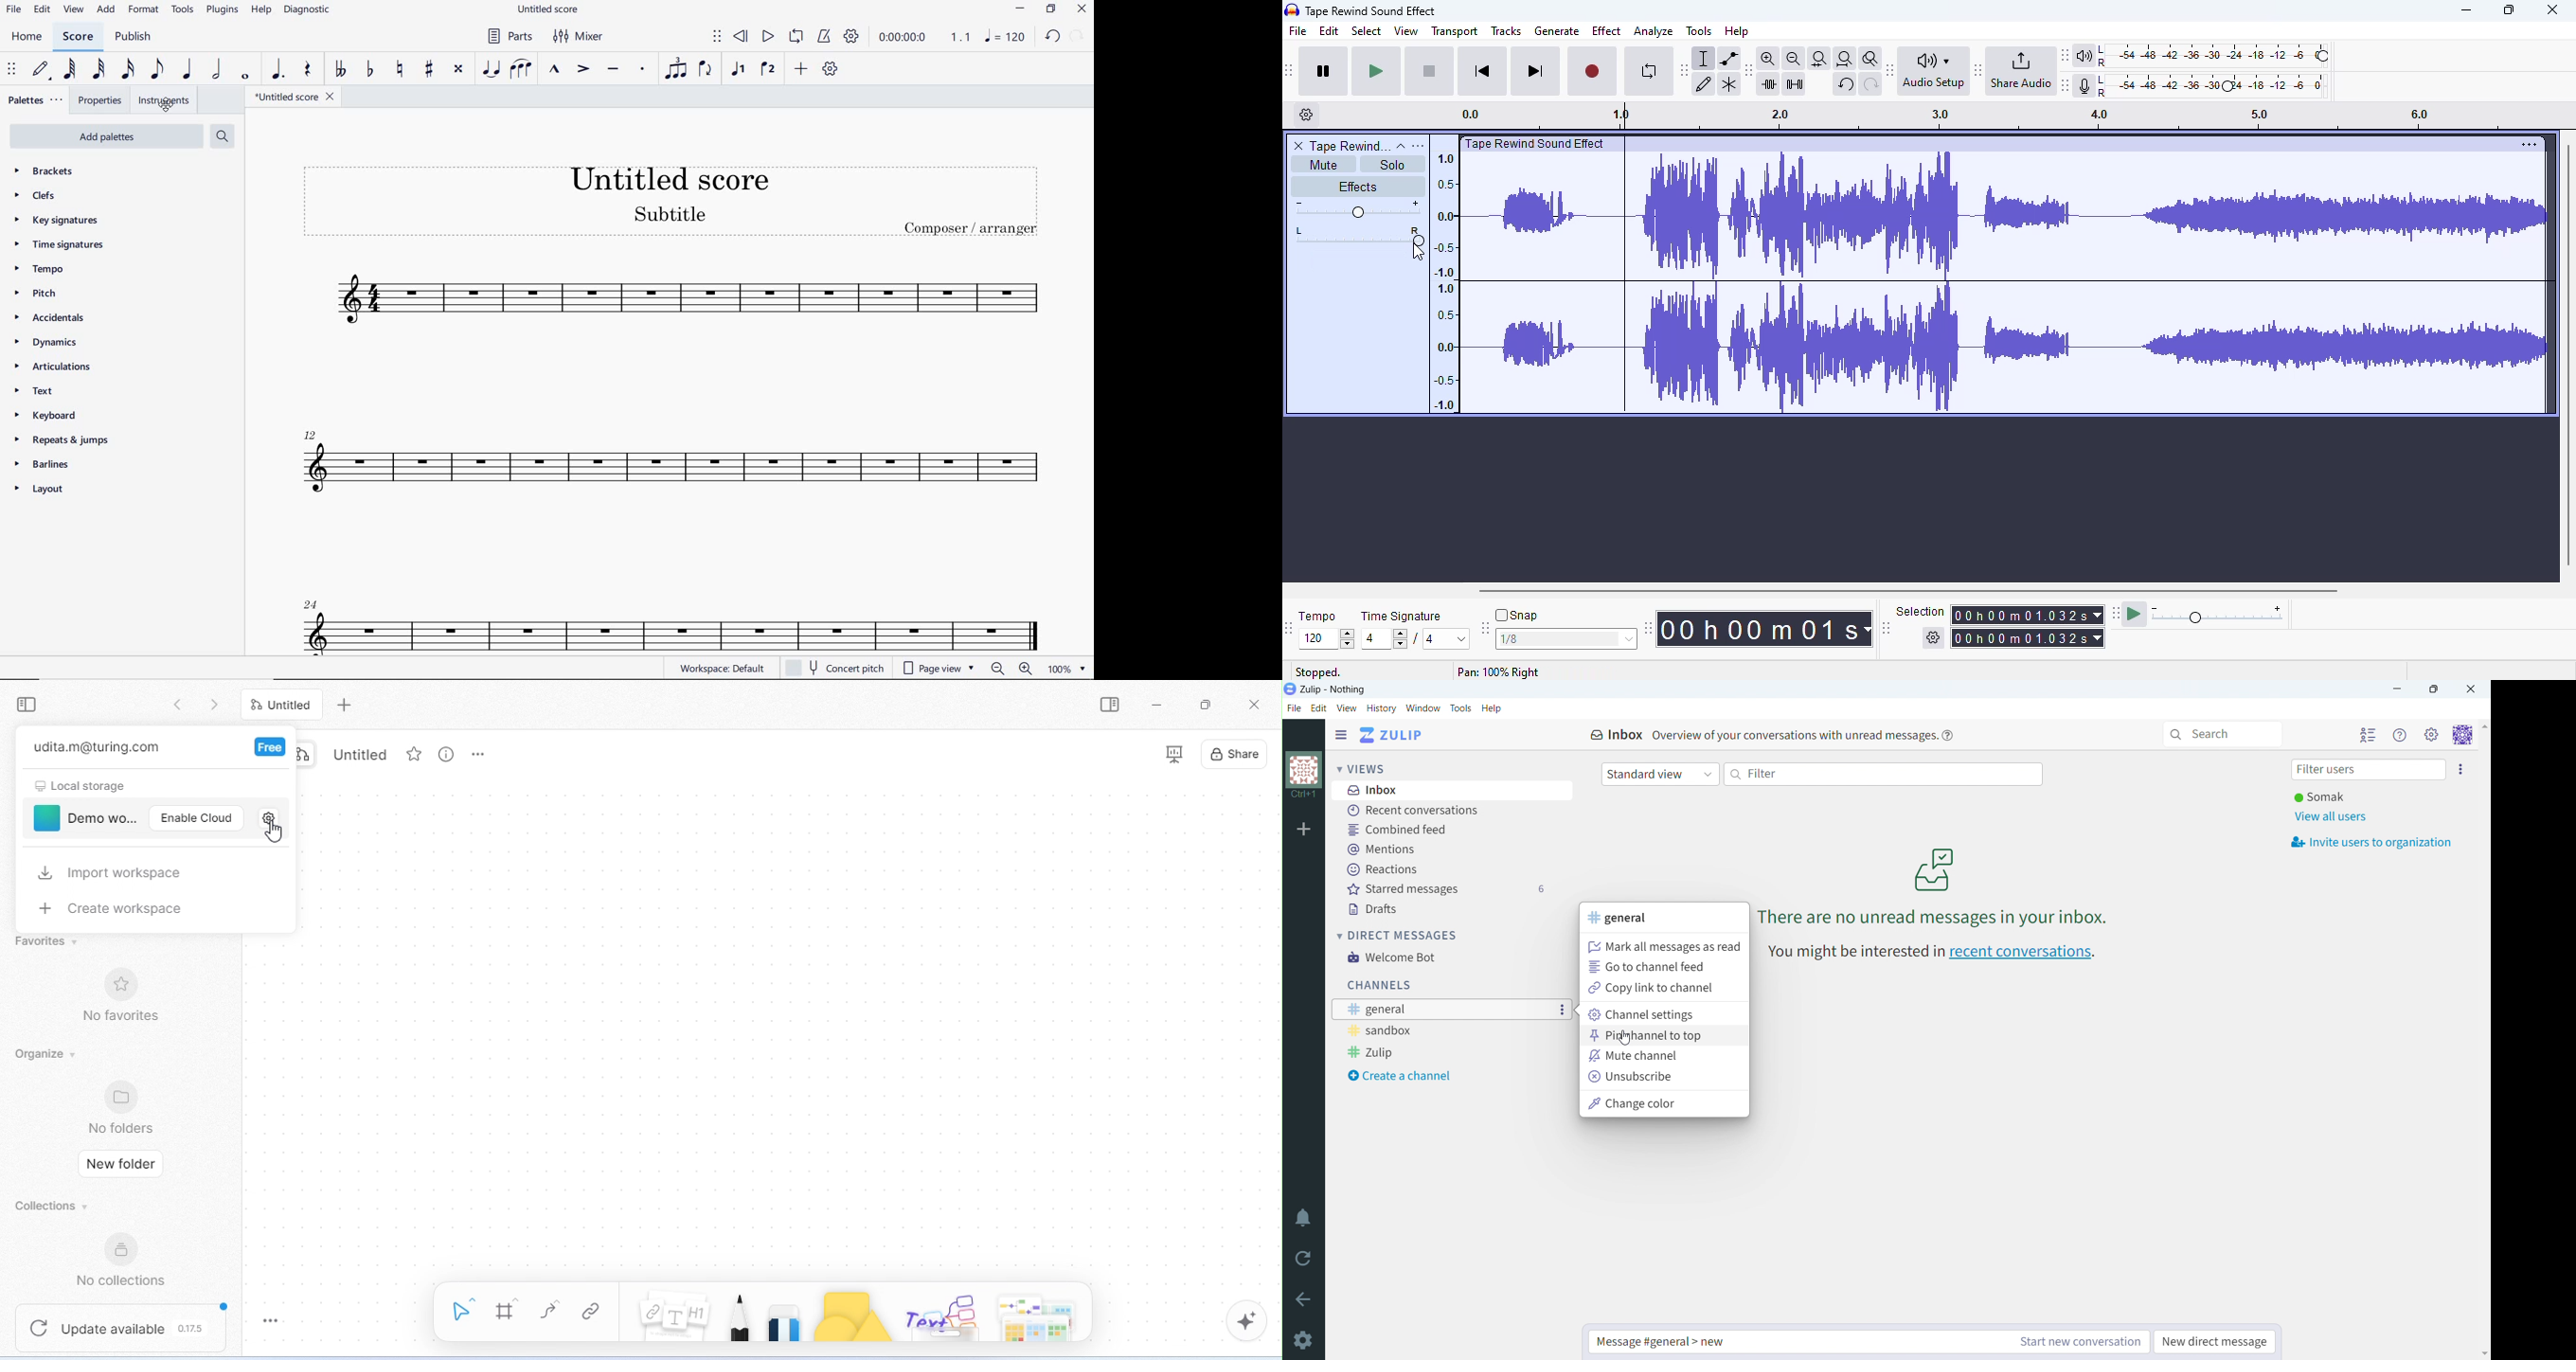 The width and height of the screenshot is (2576, 1372). Describe the element at coordinates (129, 1260) in the screenshot. I see `new collections` at that location.